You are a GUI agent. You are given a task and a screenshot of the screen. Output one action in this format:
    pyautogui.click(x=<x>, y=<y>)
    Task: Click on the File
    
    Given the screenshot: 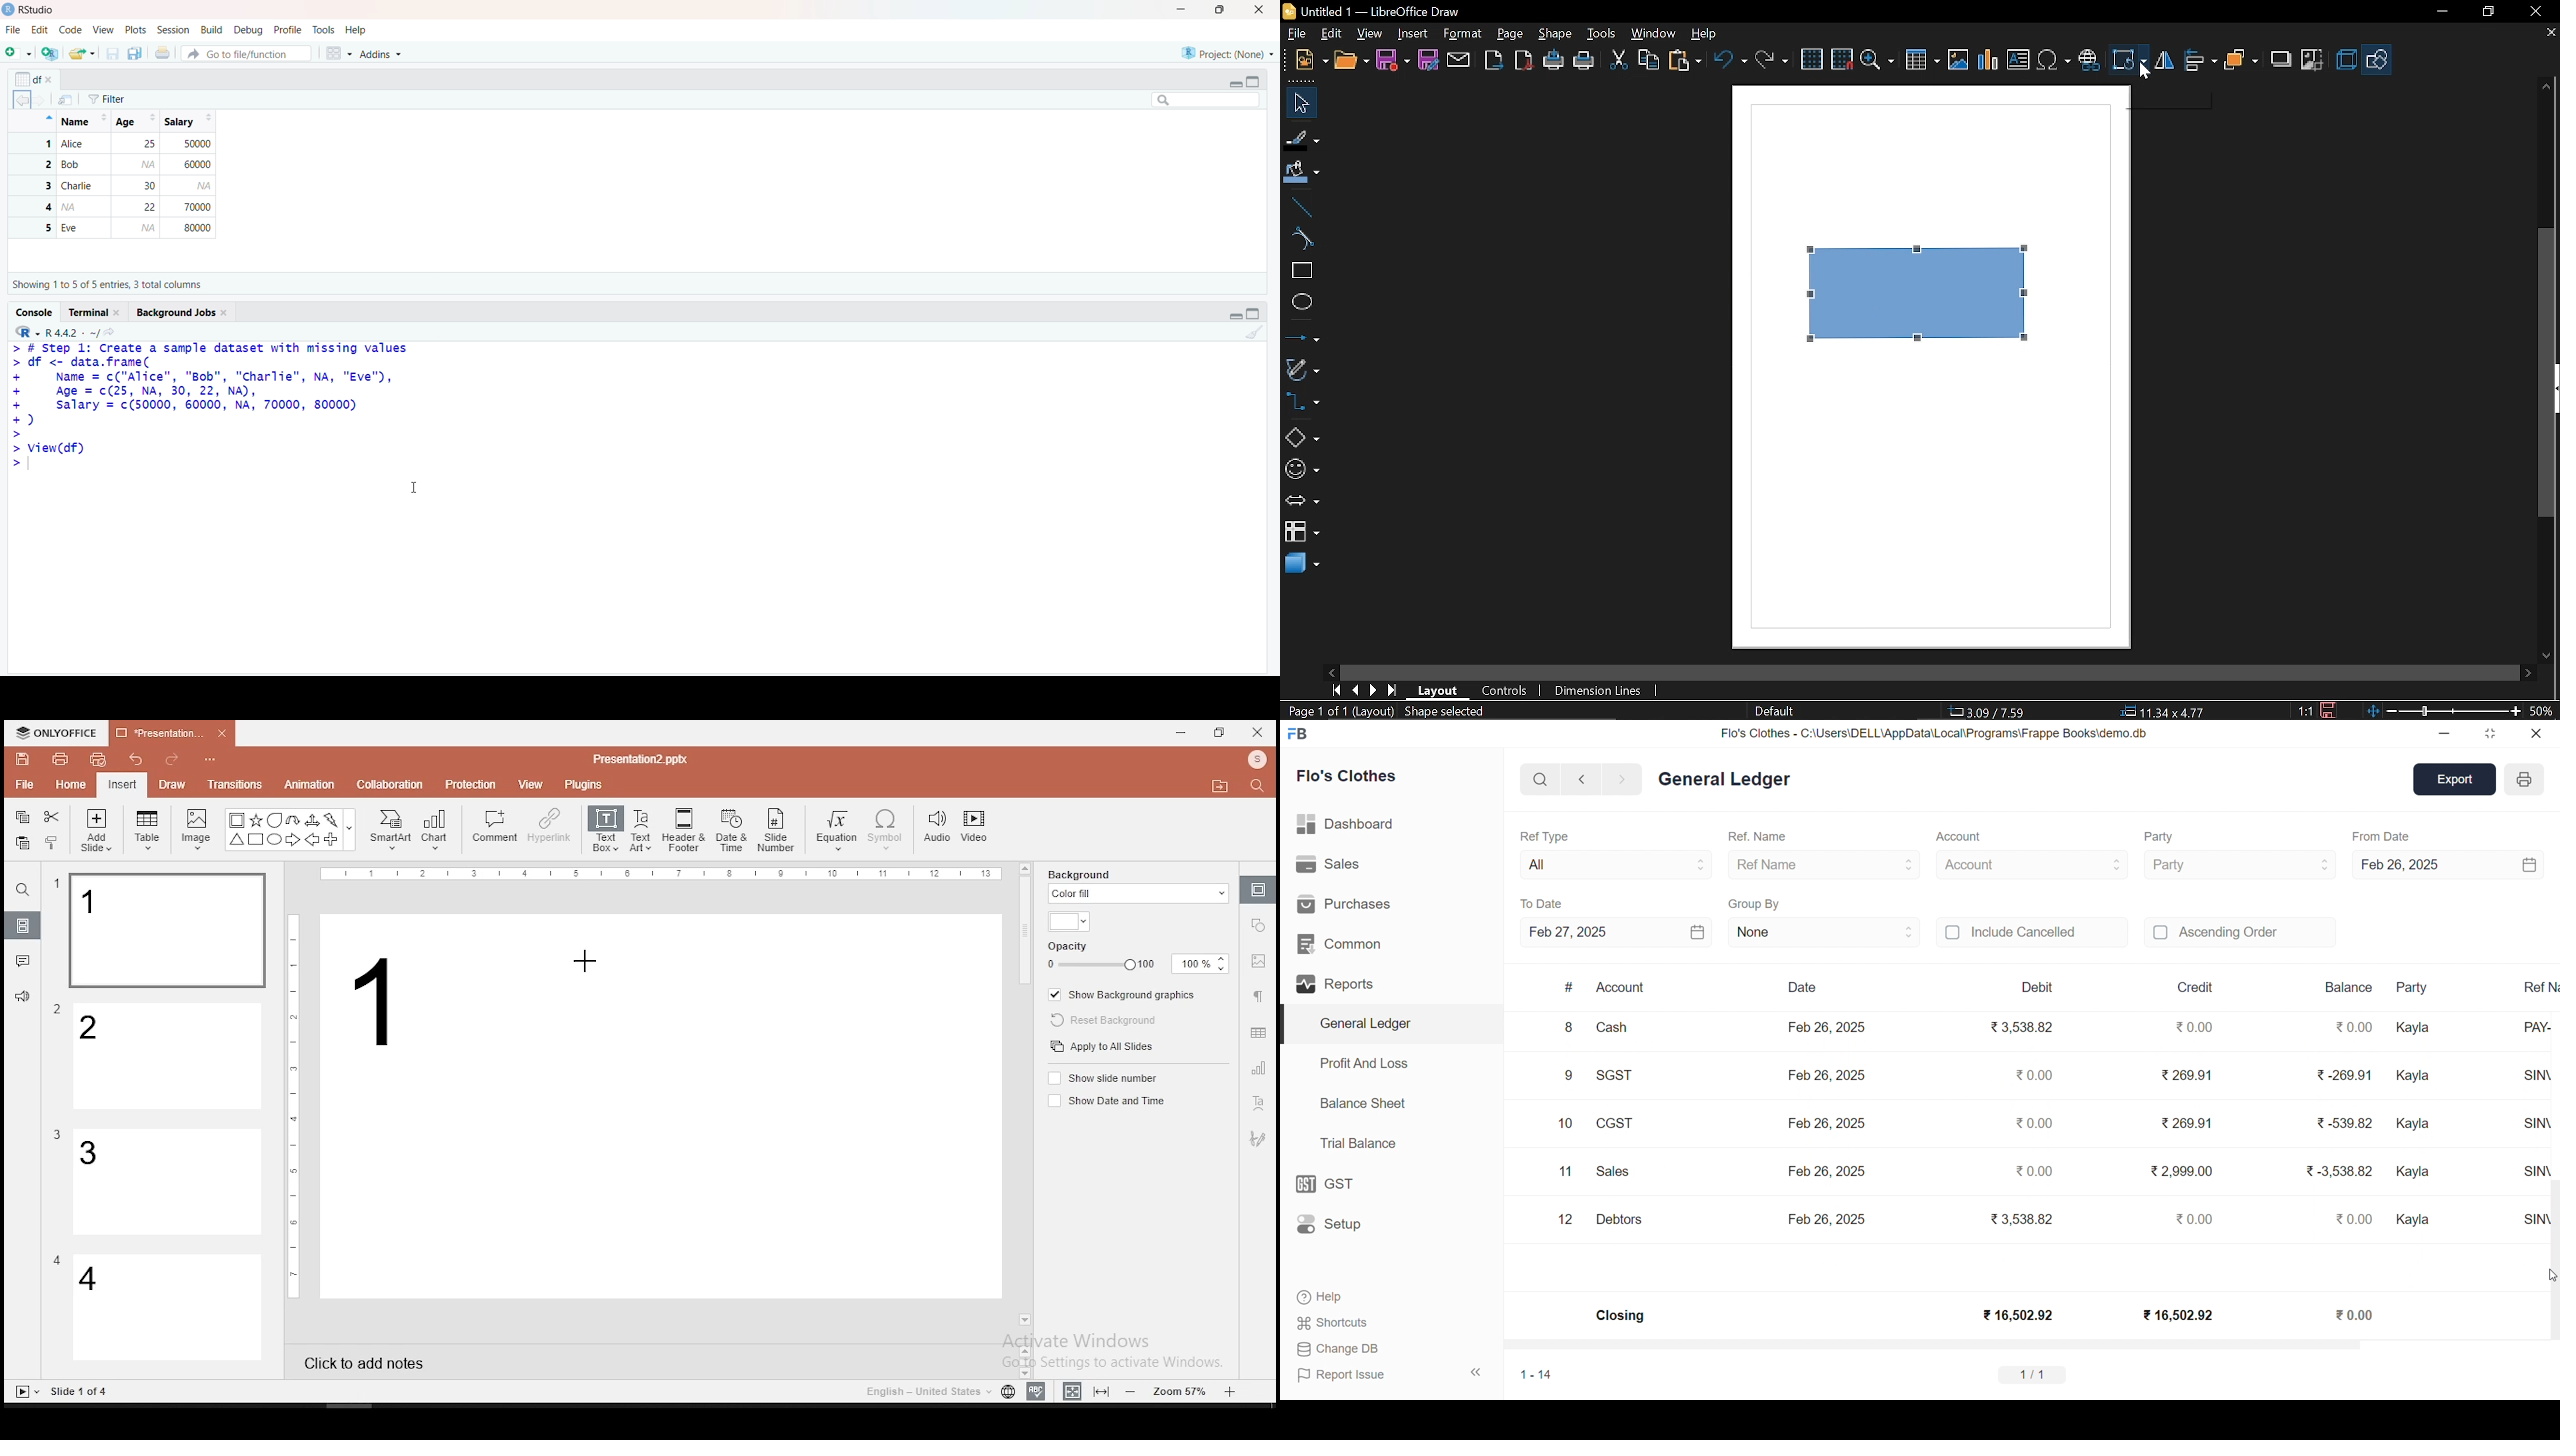 What is the action you would take?
    pyautogui.click(x=13, y=30)
    